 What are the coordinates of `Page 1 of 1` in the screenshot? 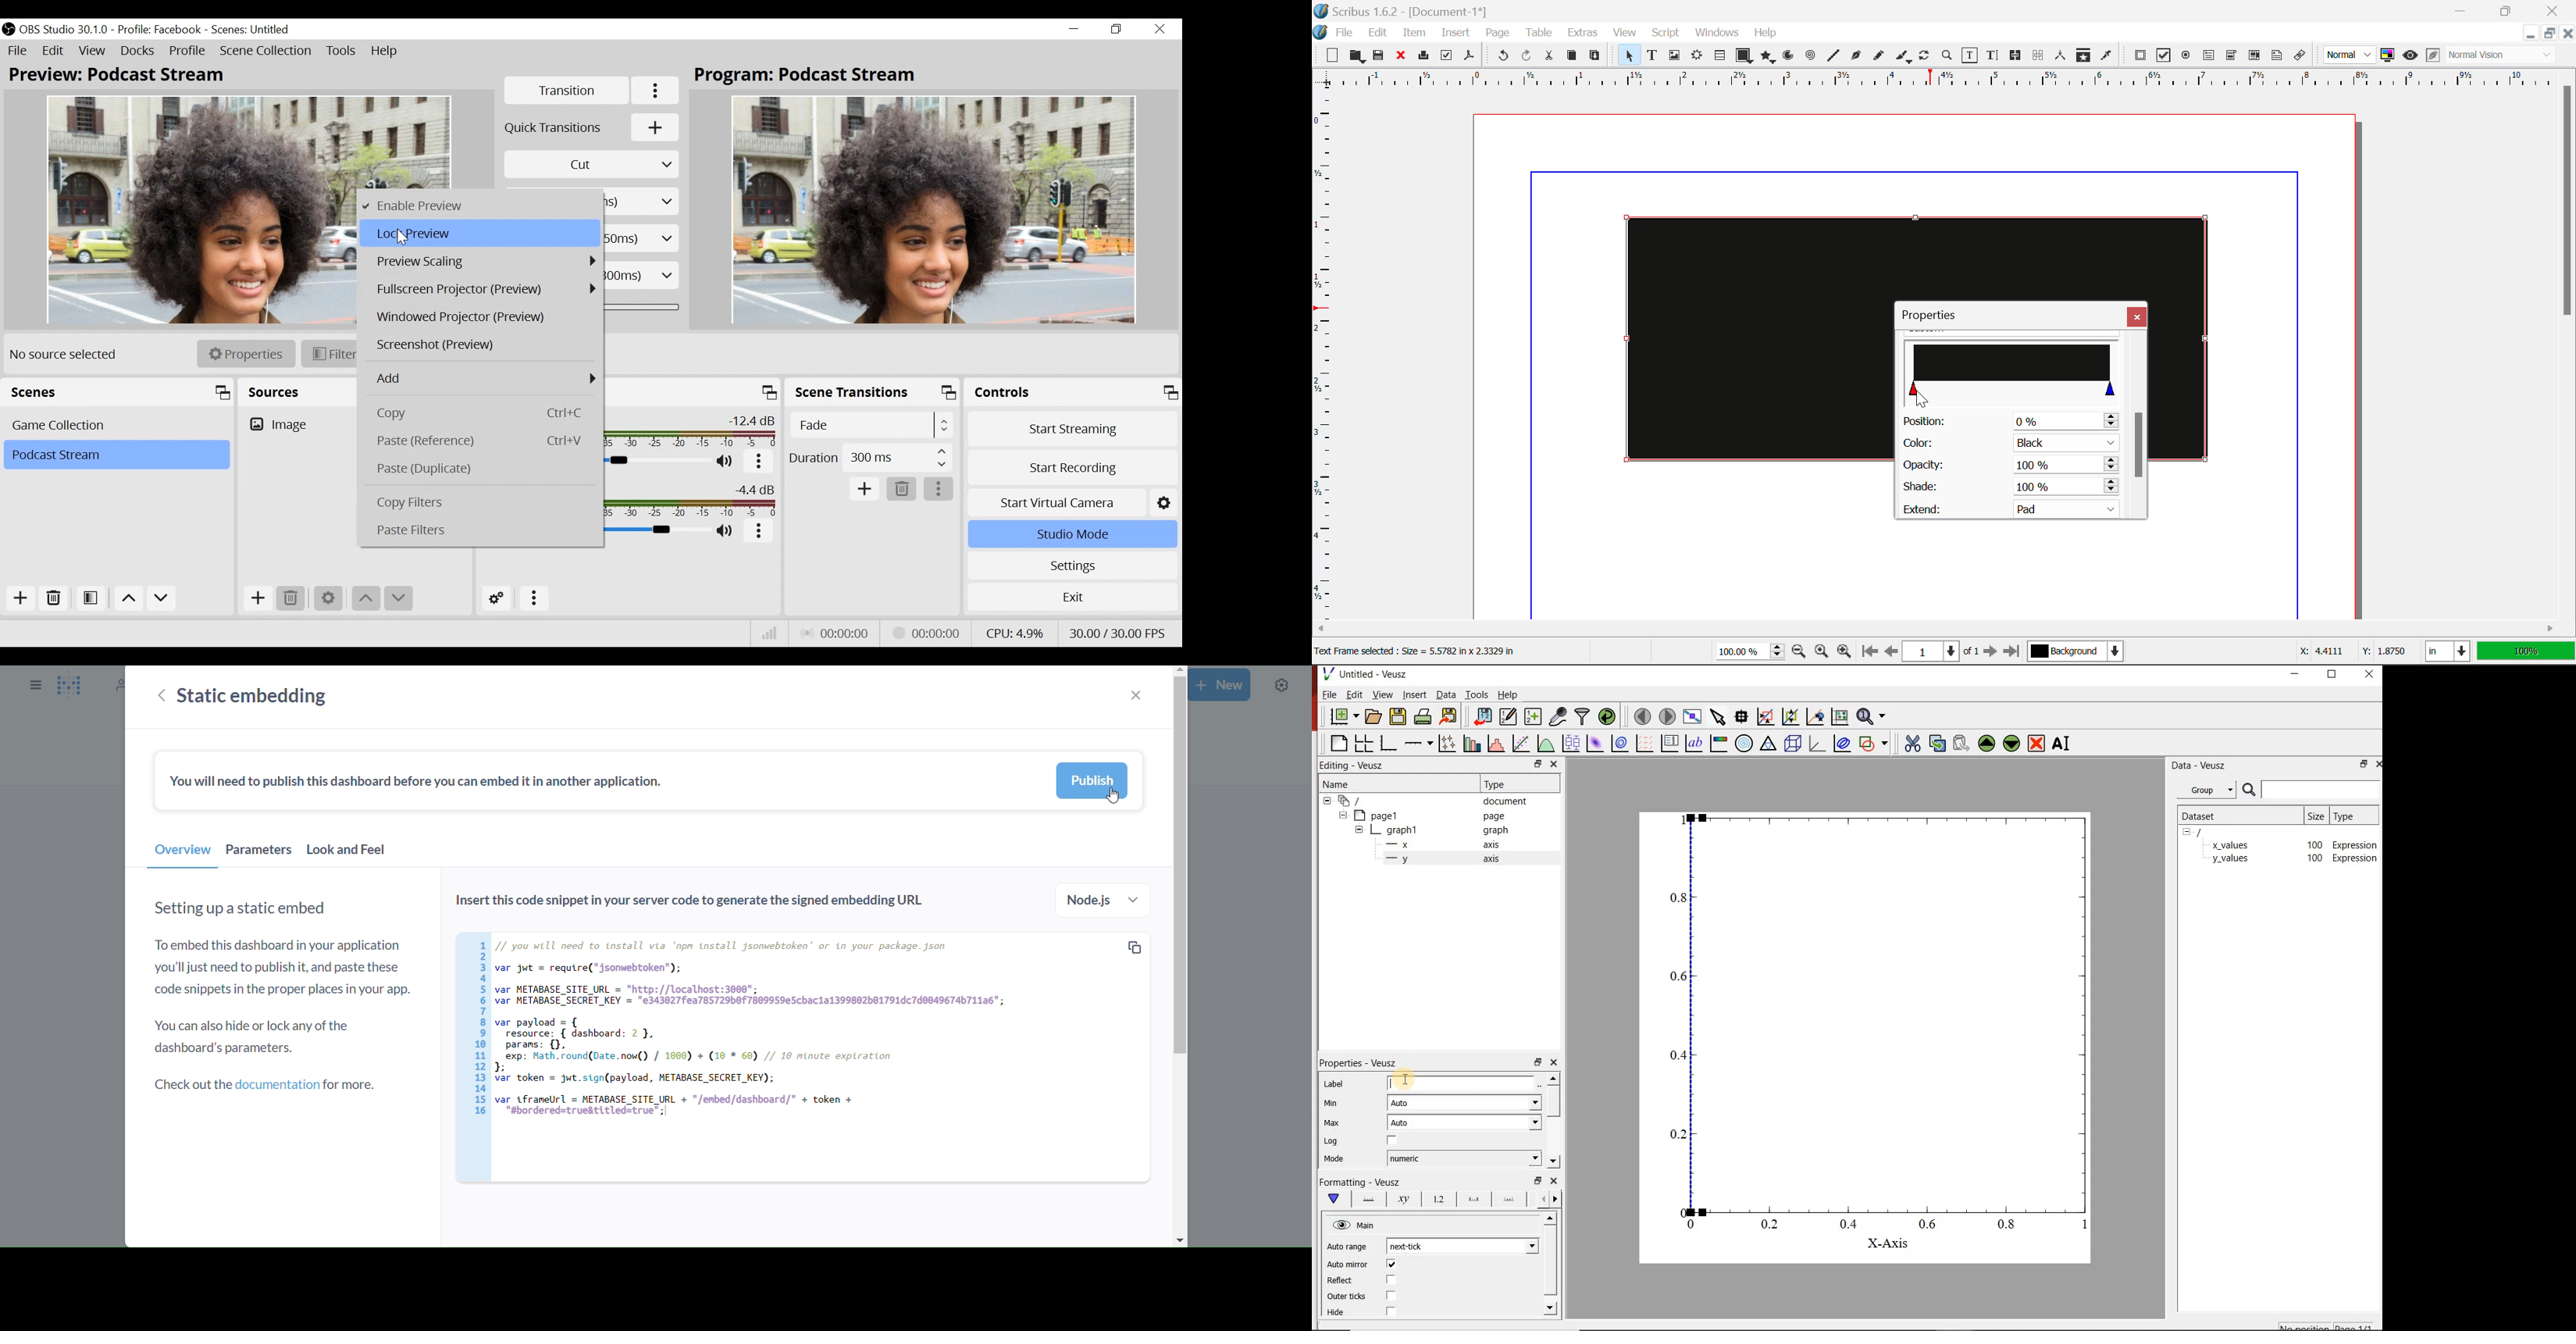 It's located at (1941, 653).